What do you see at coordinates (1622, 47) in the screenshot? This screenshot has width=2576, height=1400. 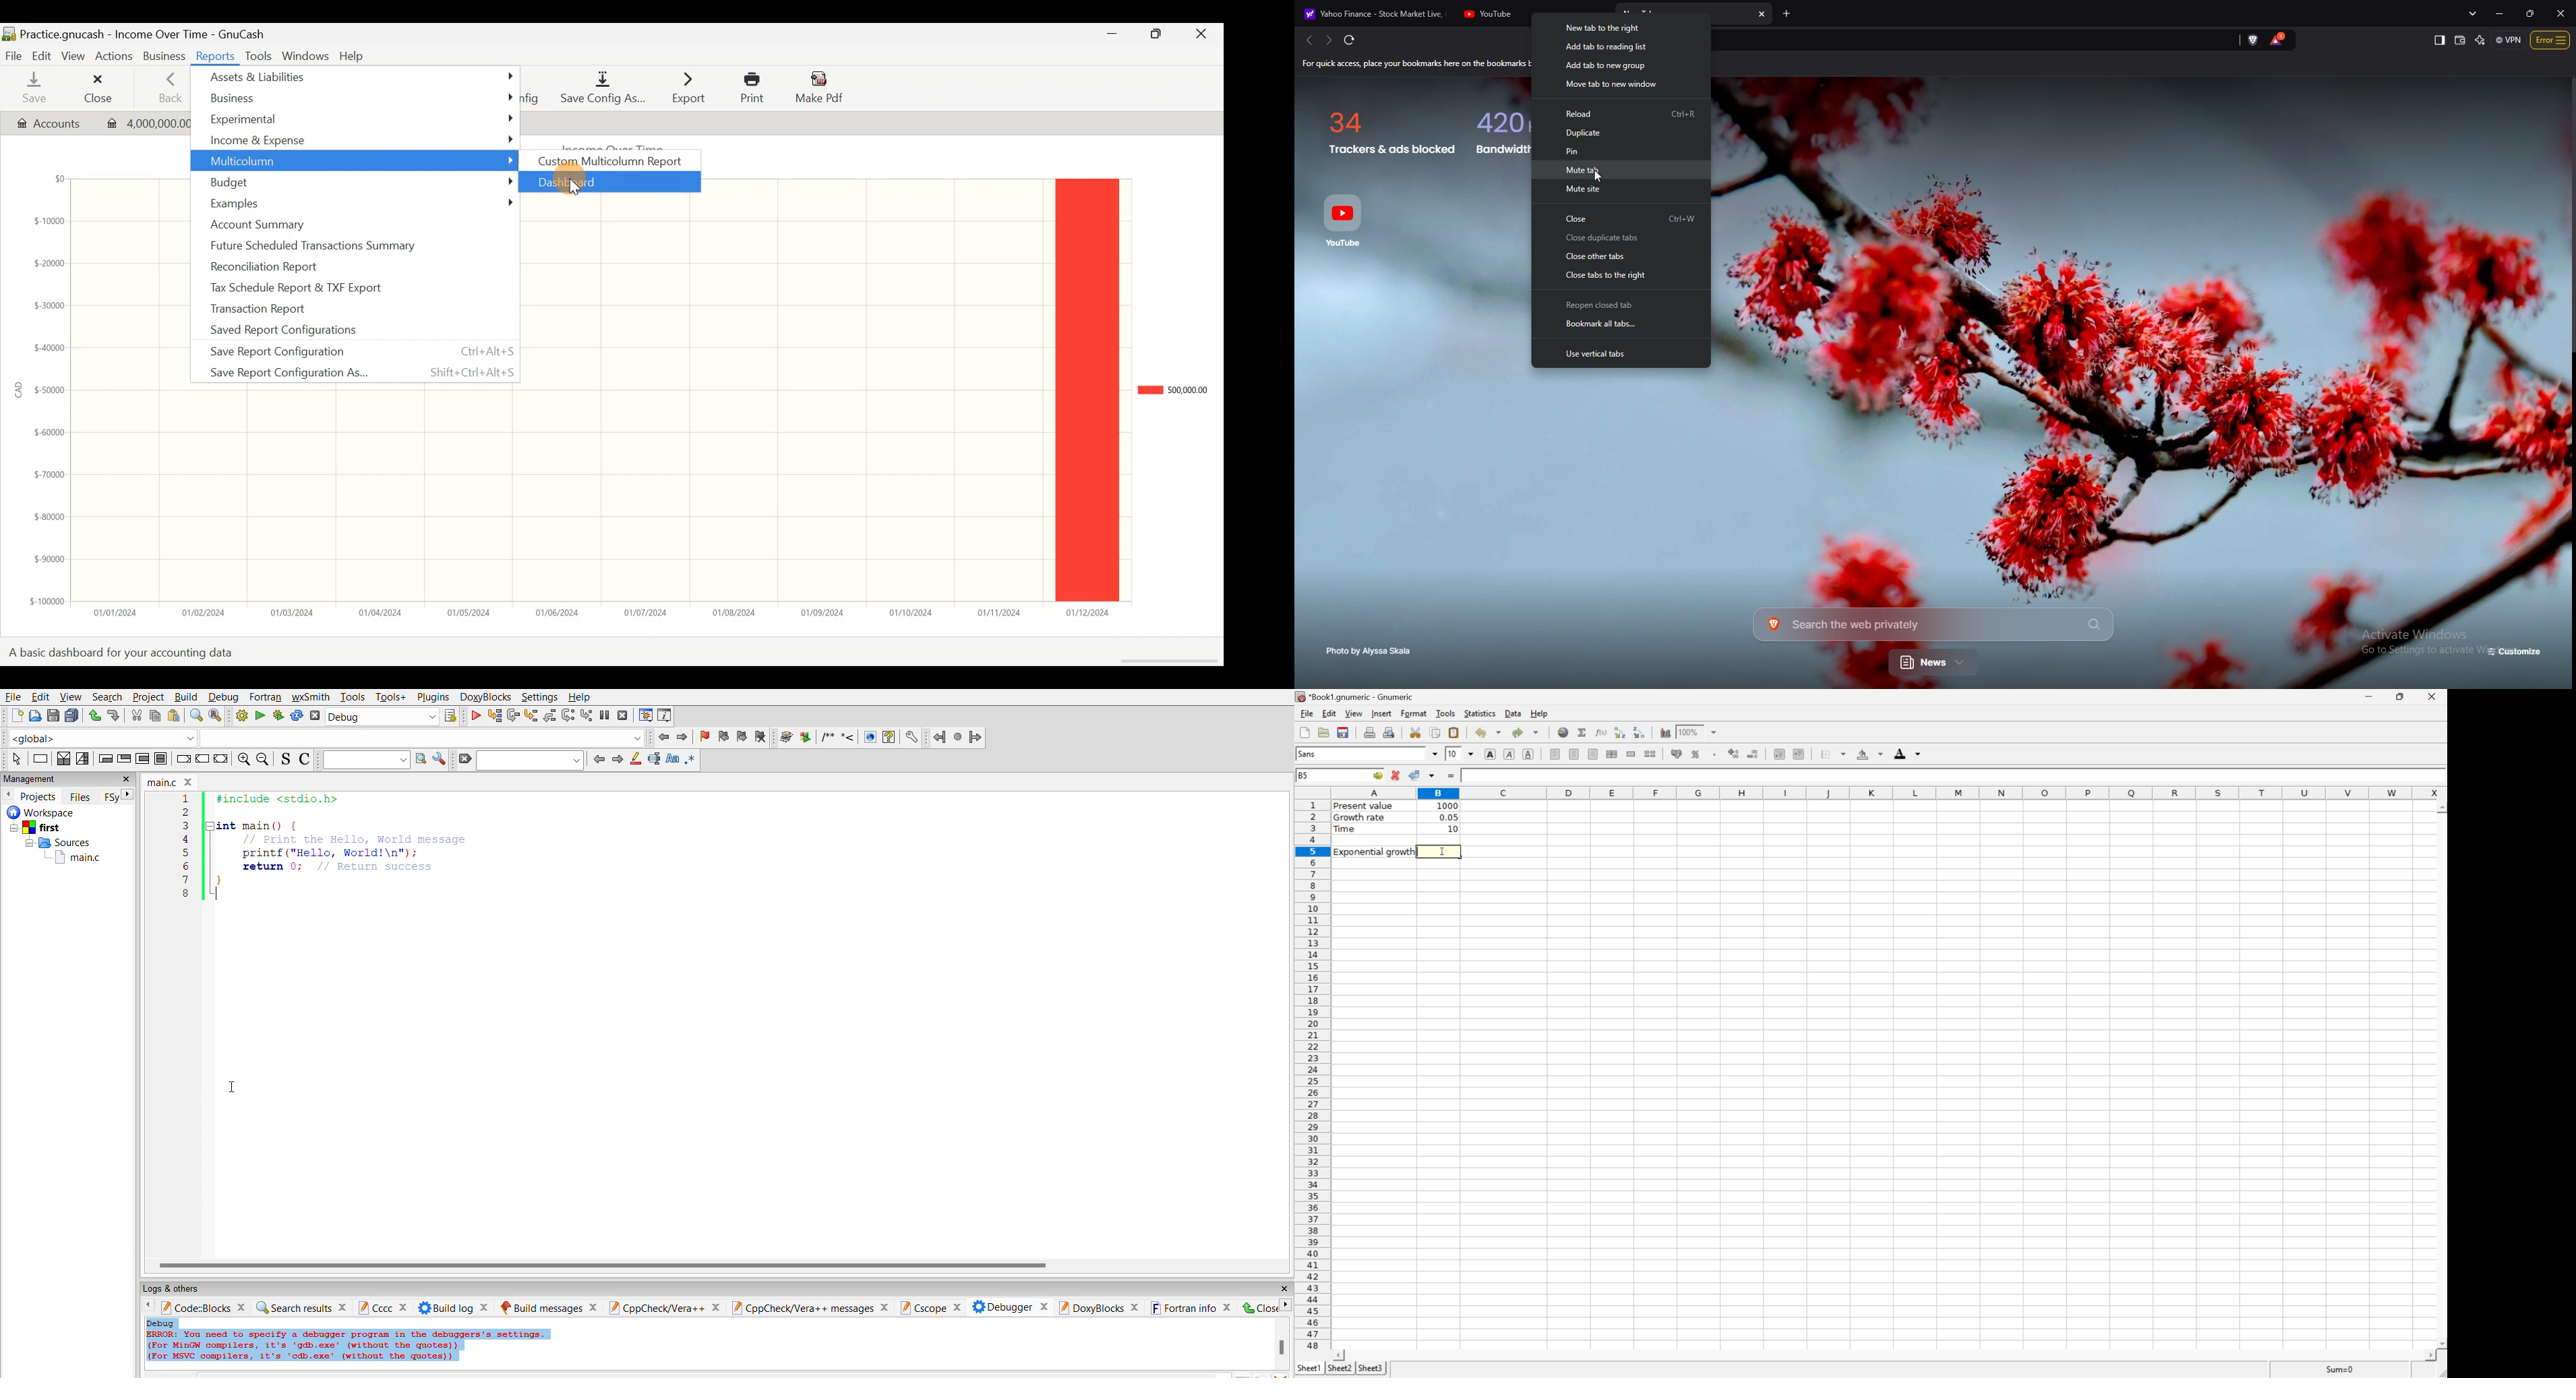 I see `add tab to reading list` at bounding box center [1622, 47].